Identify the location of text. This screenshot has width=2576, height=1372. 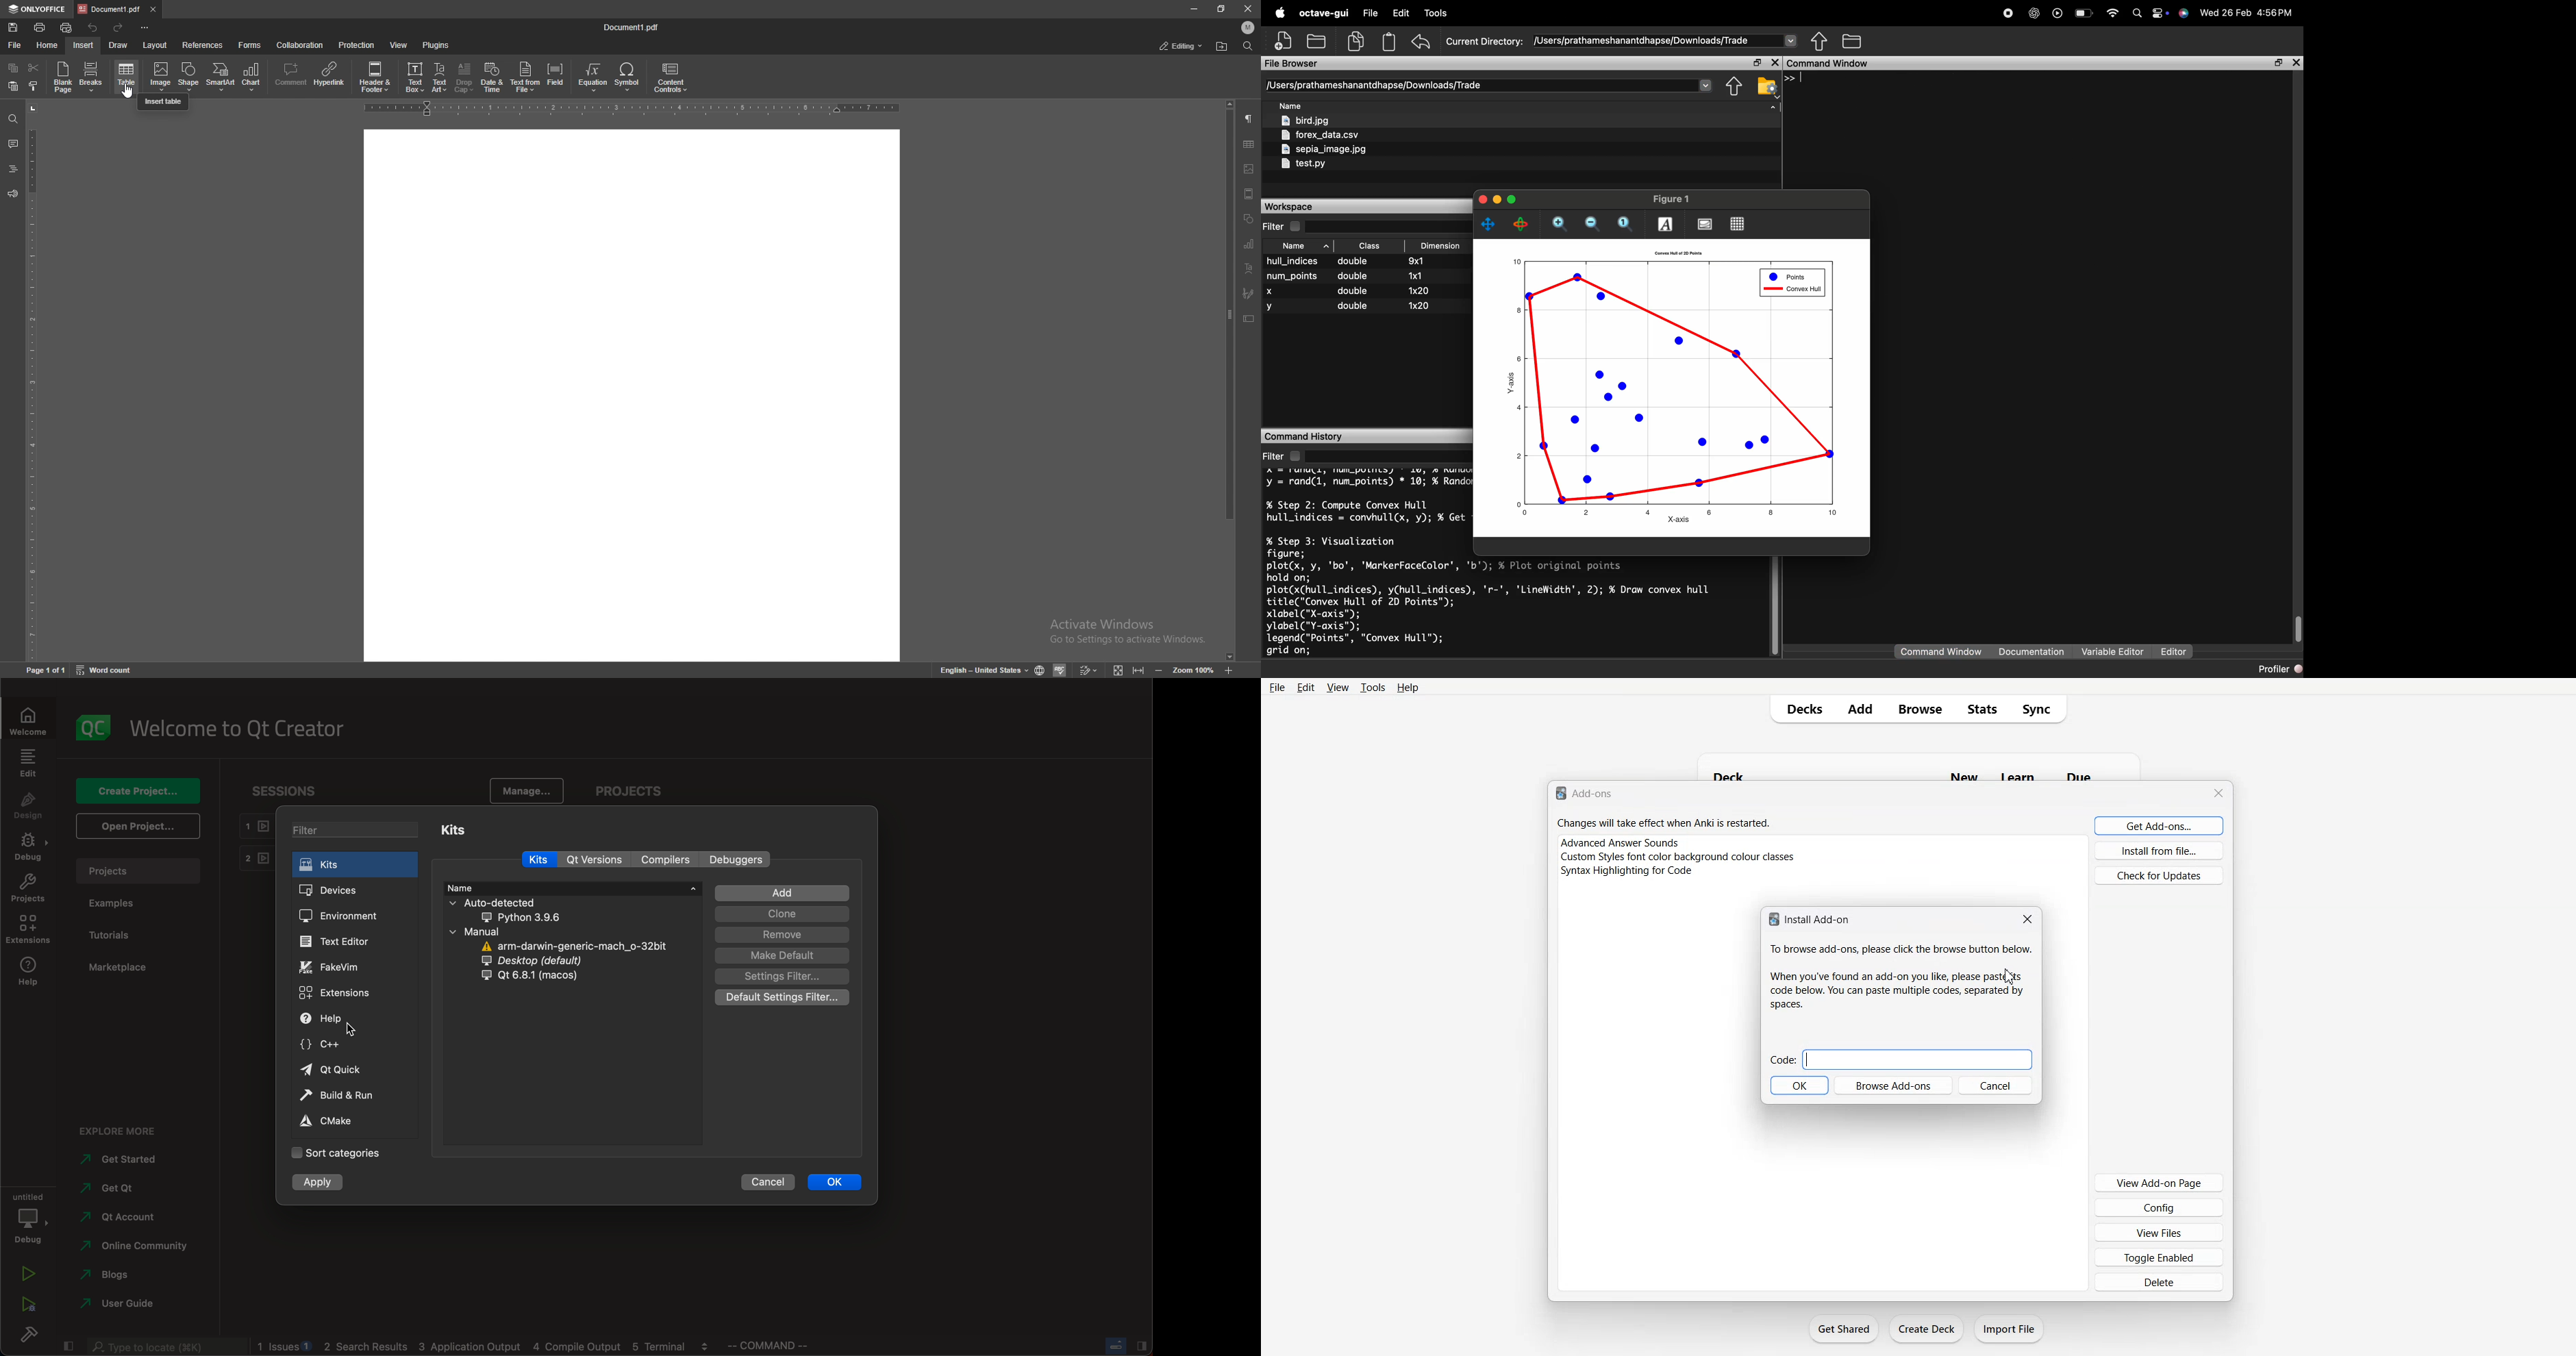
(1895, 990).